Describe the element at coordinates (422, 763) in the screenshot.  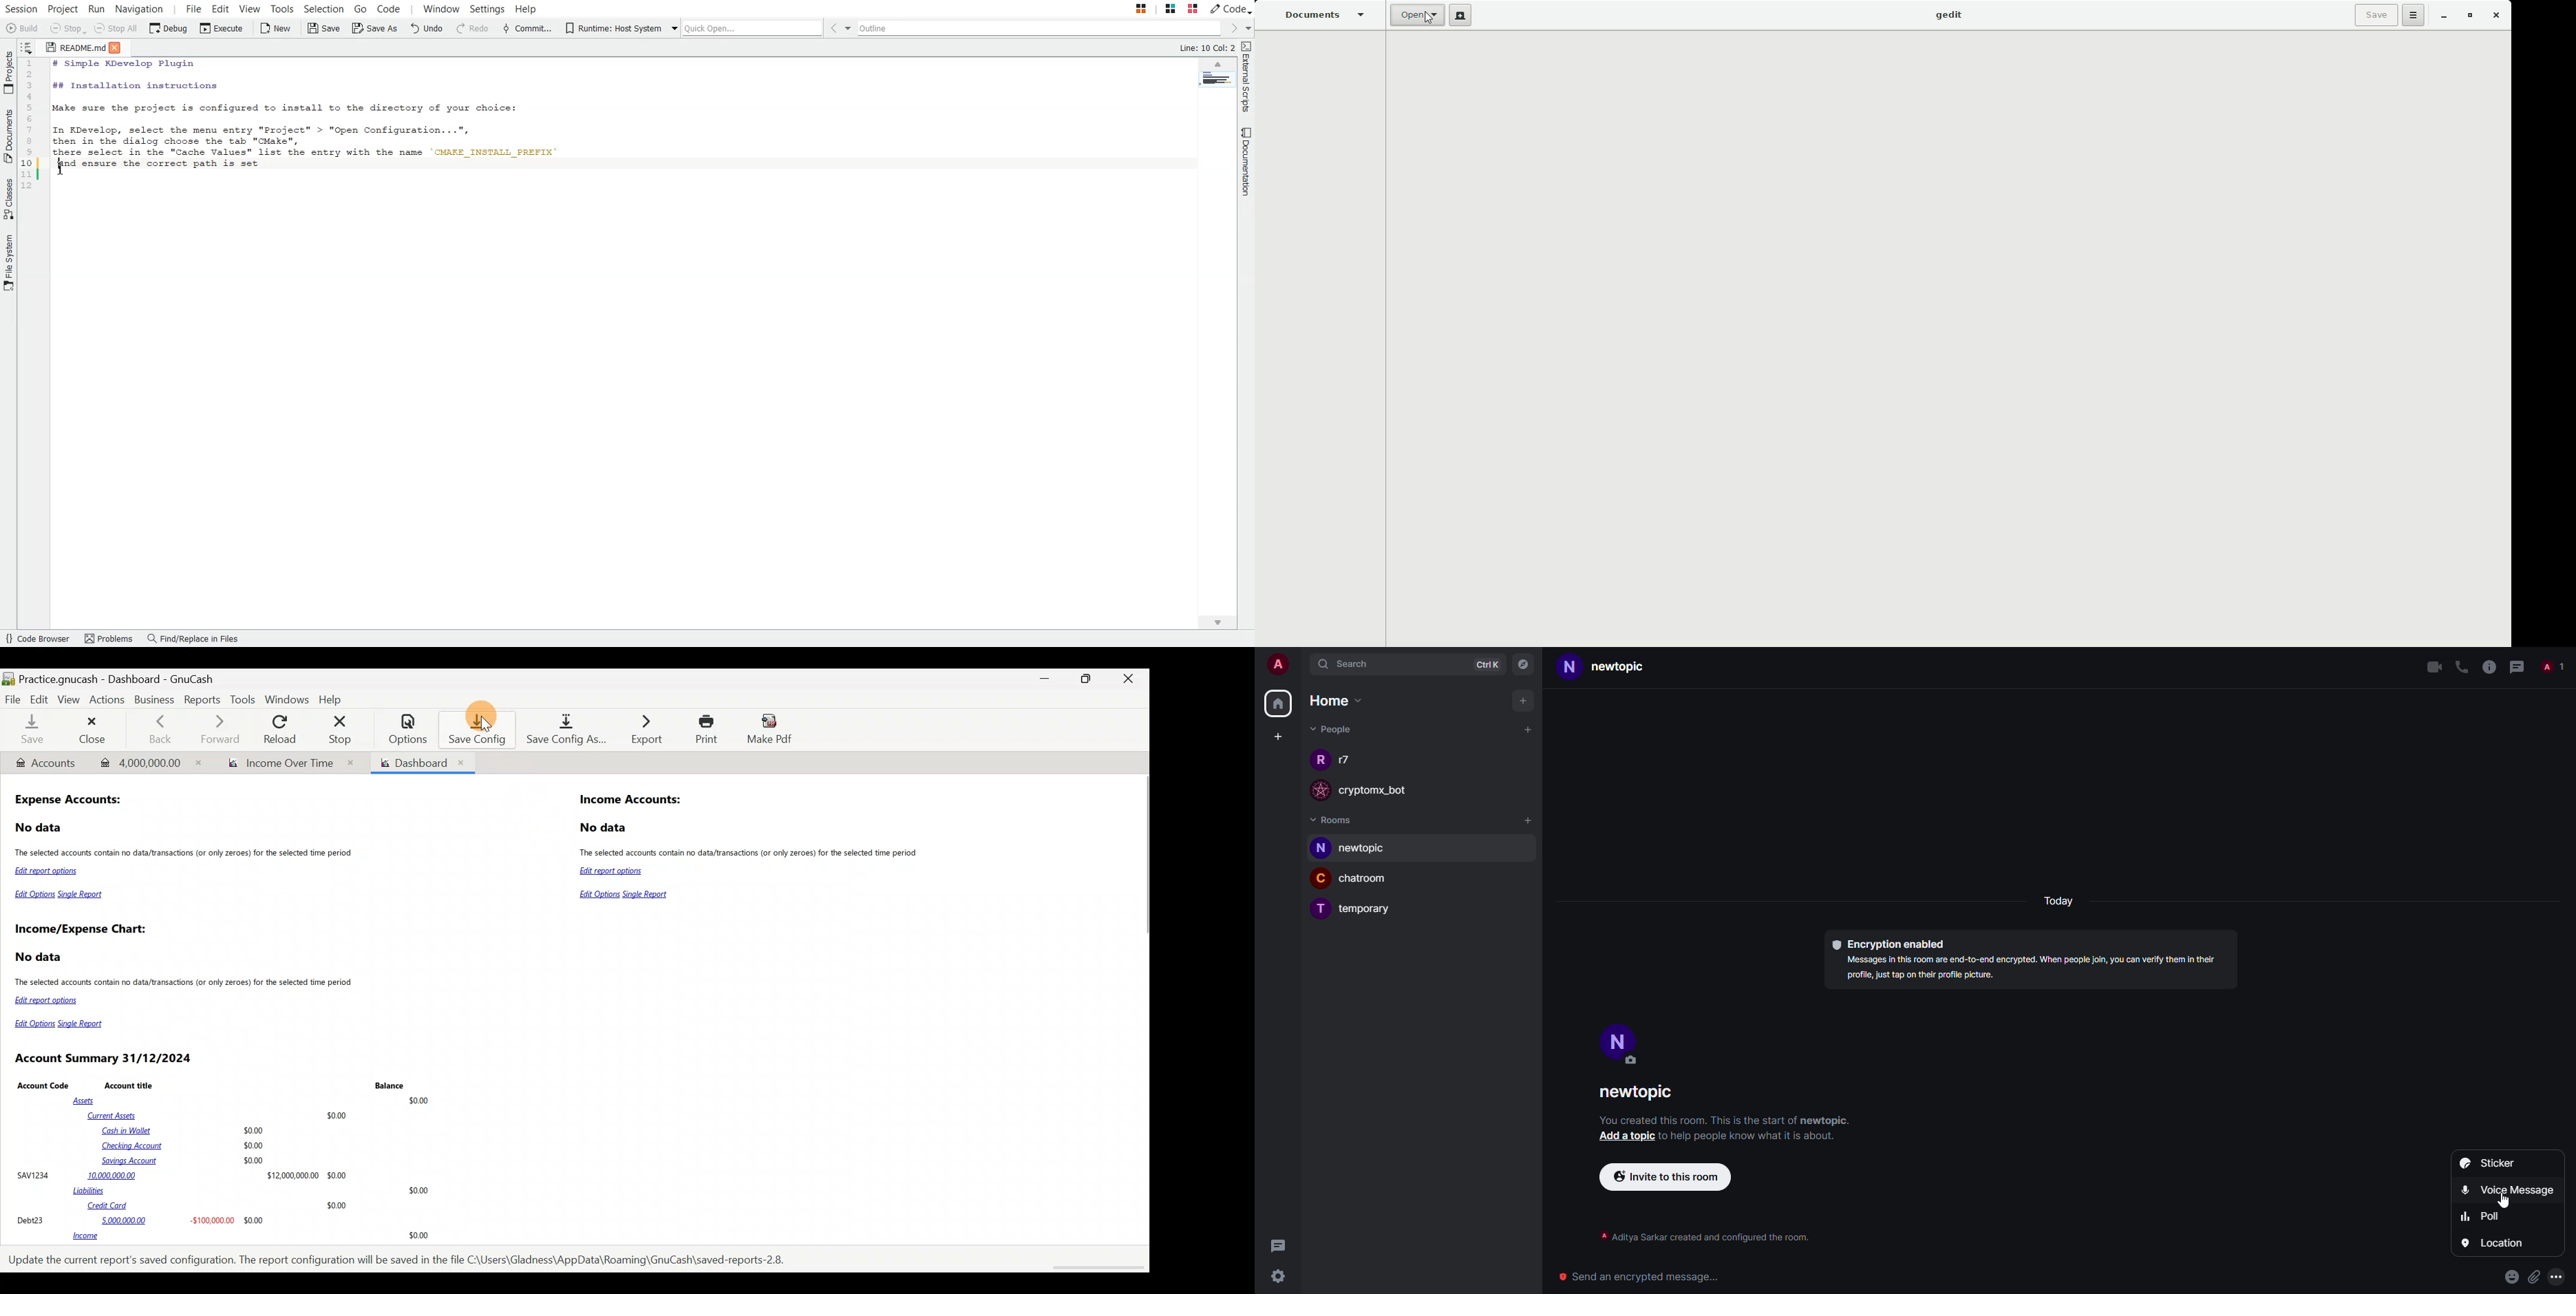
I see `Dashboard` at that location.